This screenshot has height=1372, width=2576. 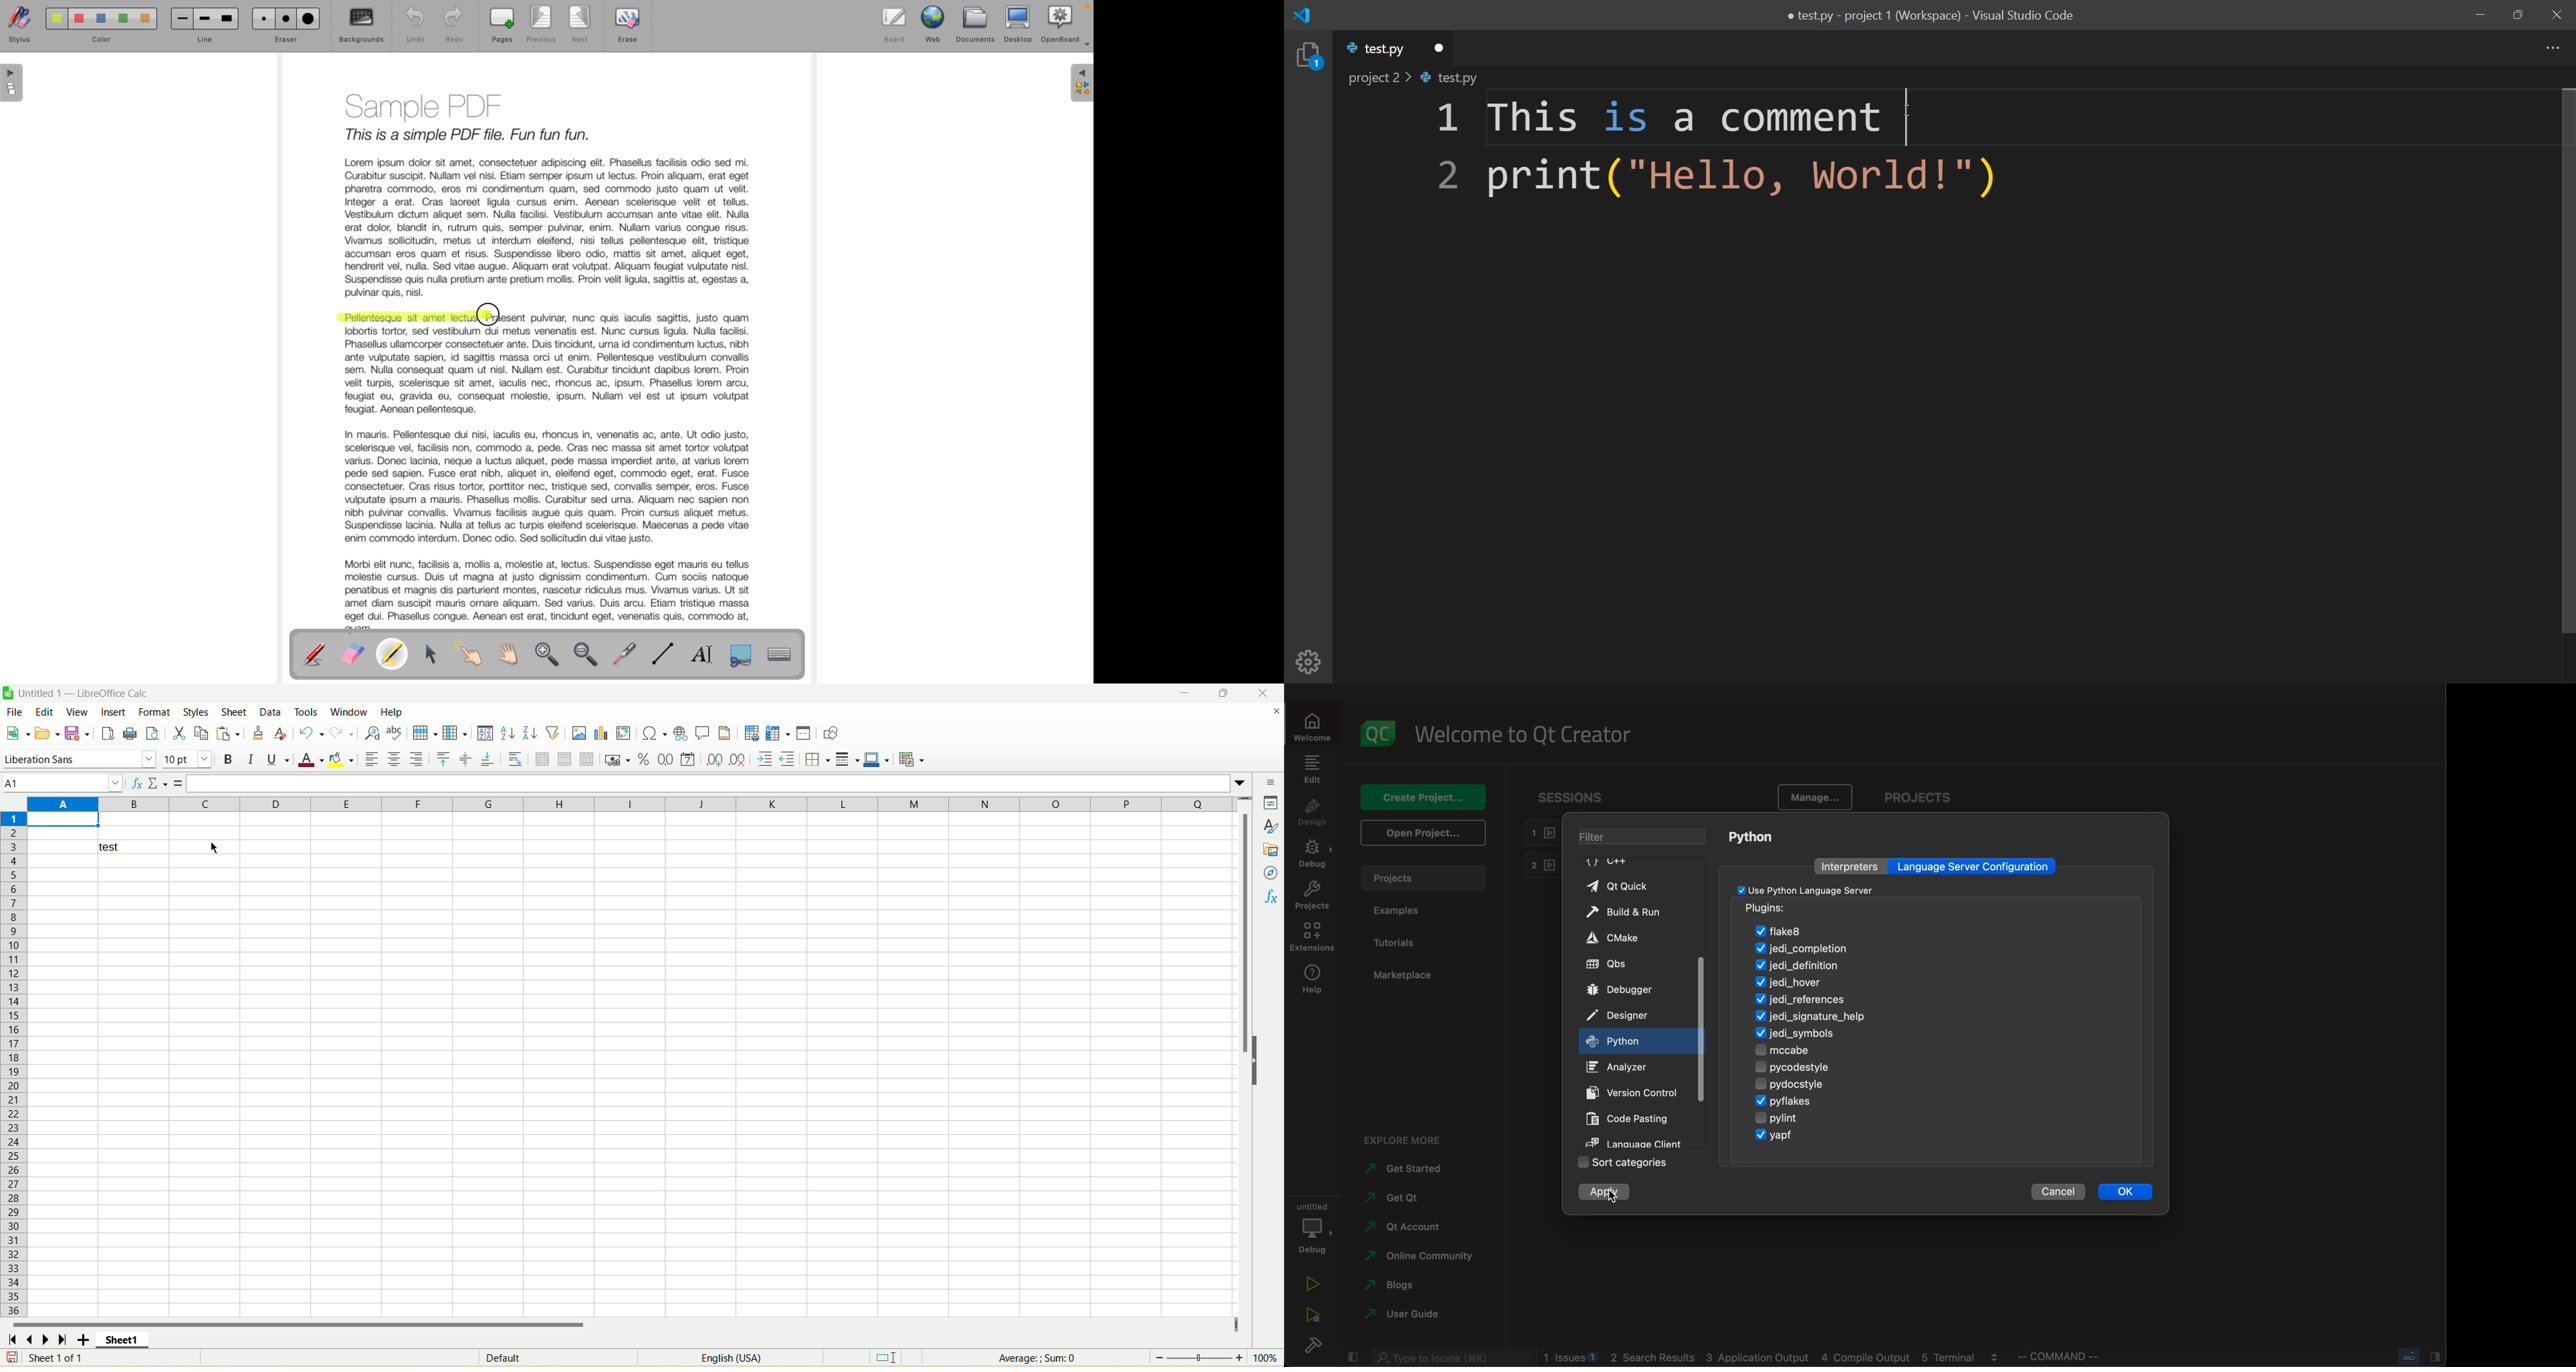 I want to click on clear formatting, so click(x=281, y=732).